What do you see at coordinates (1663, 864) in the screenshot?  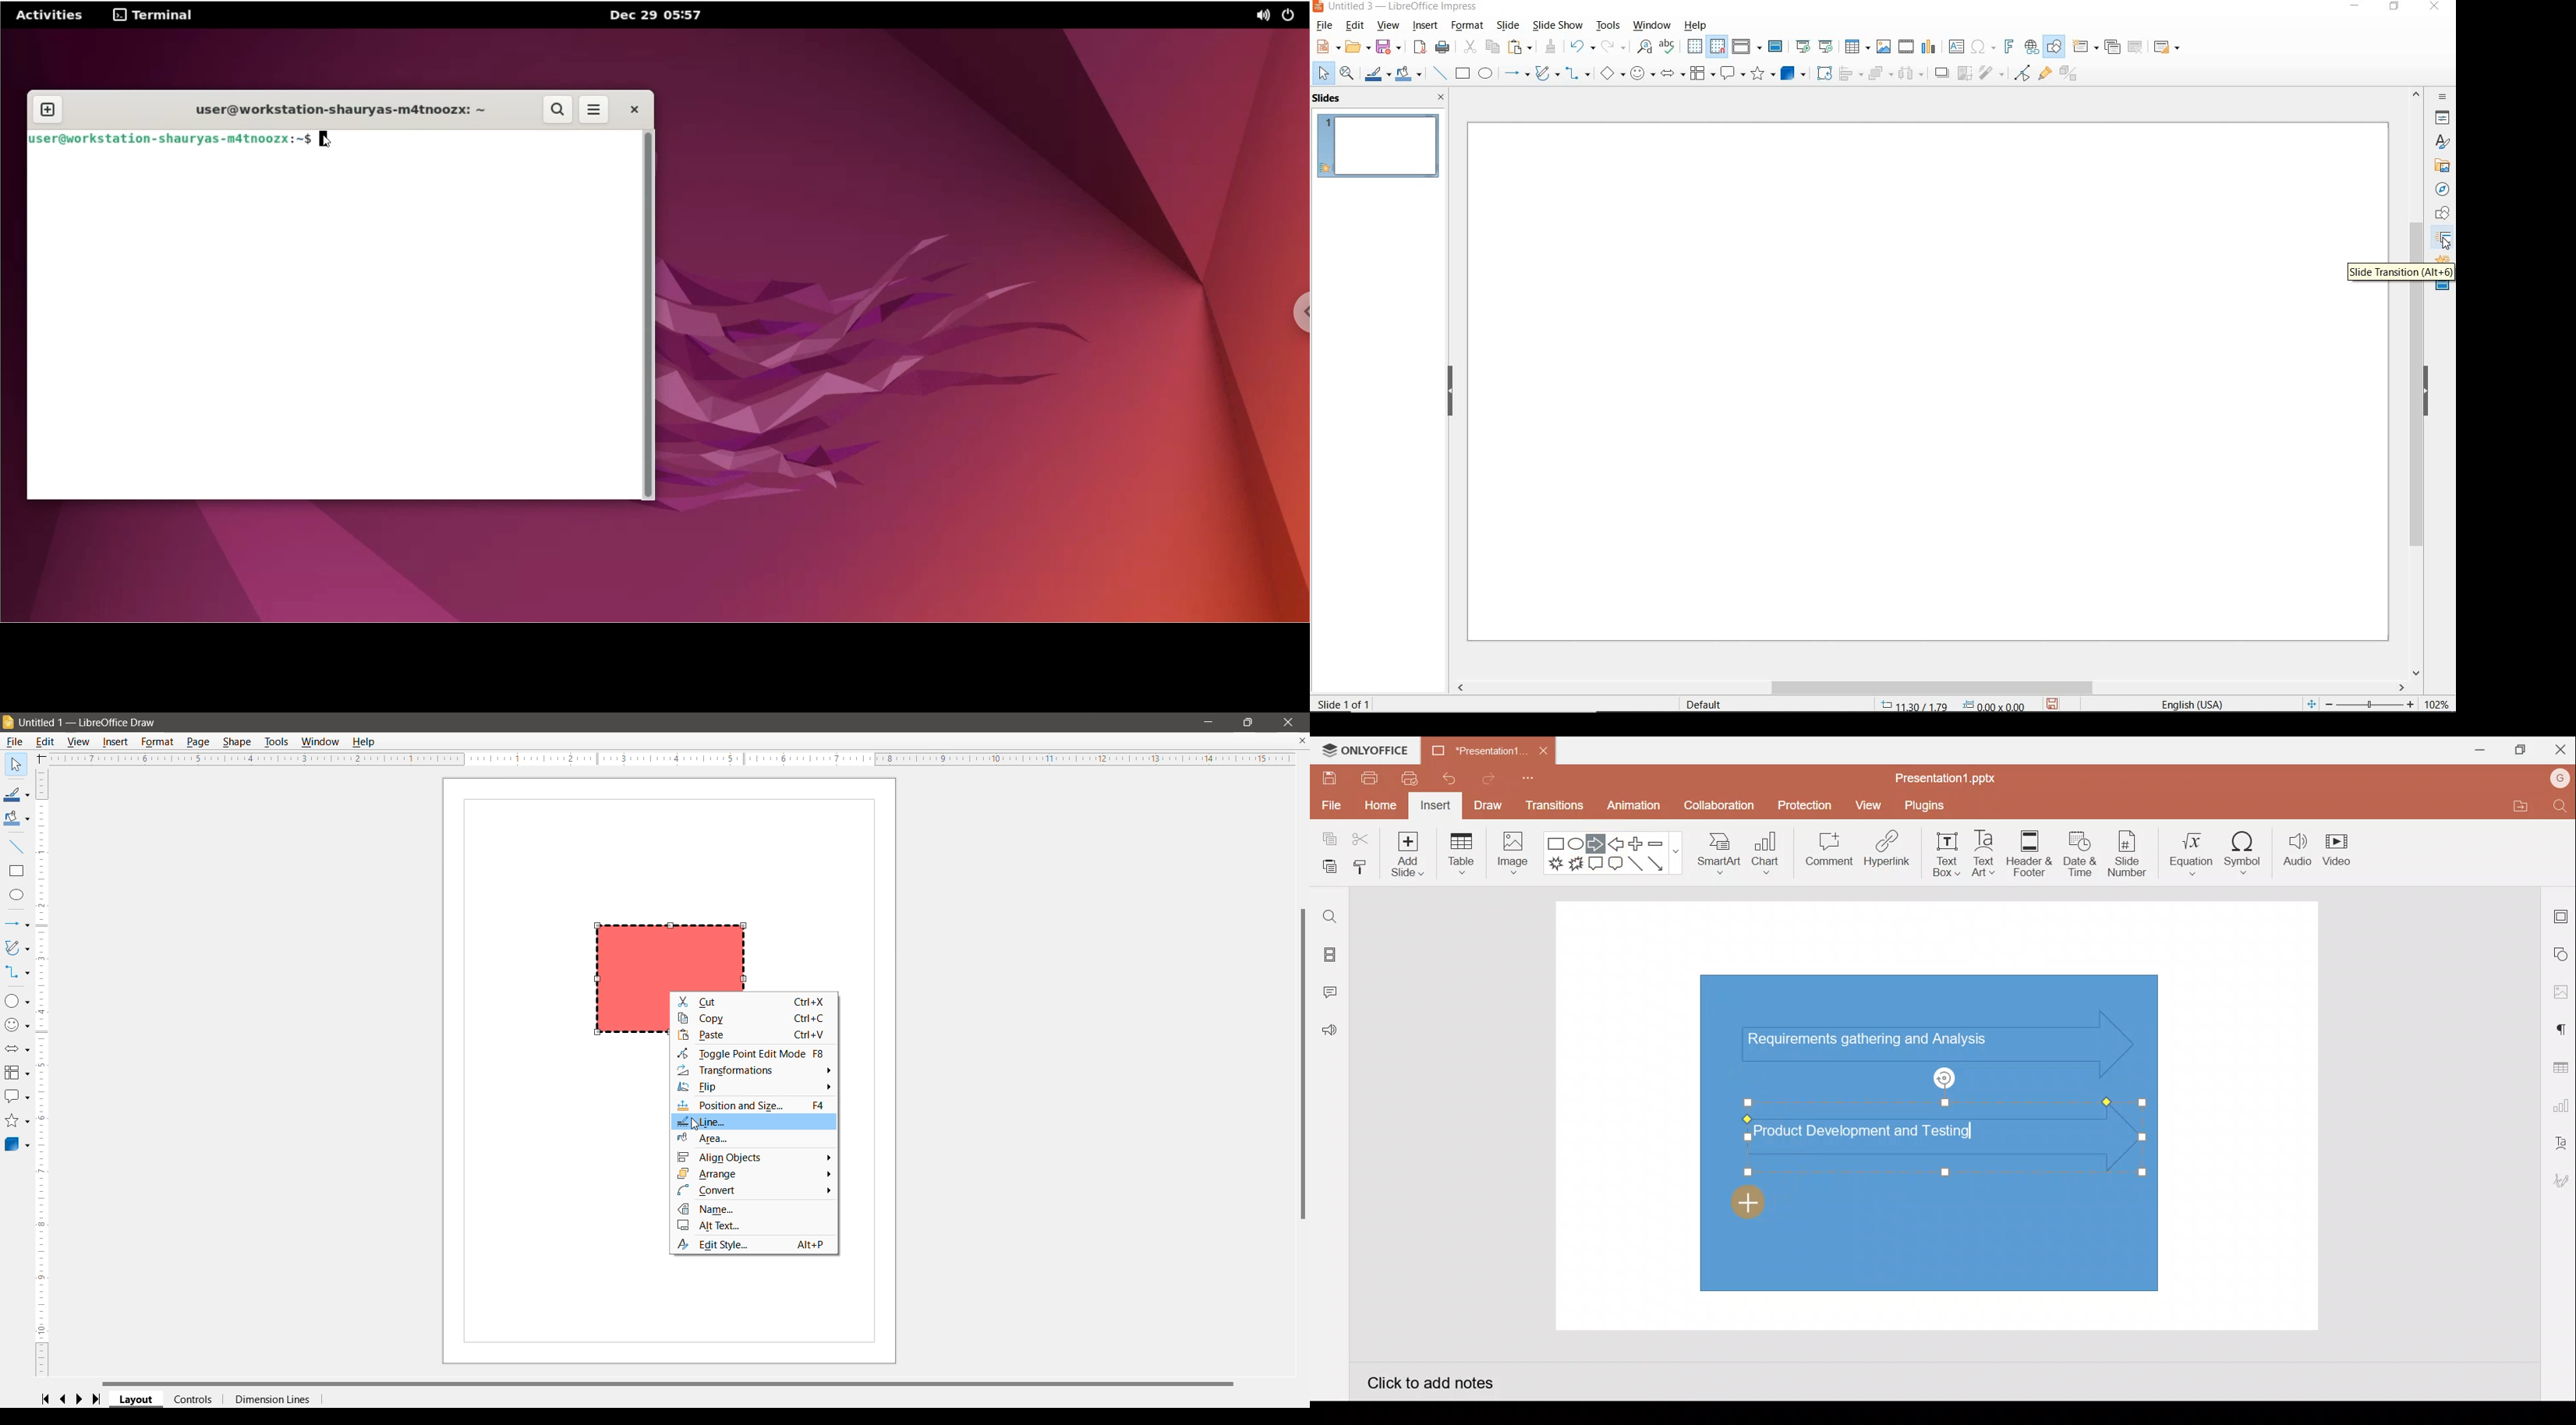 I see `Arrow` at bounding box center [1663, 864].